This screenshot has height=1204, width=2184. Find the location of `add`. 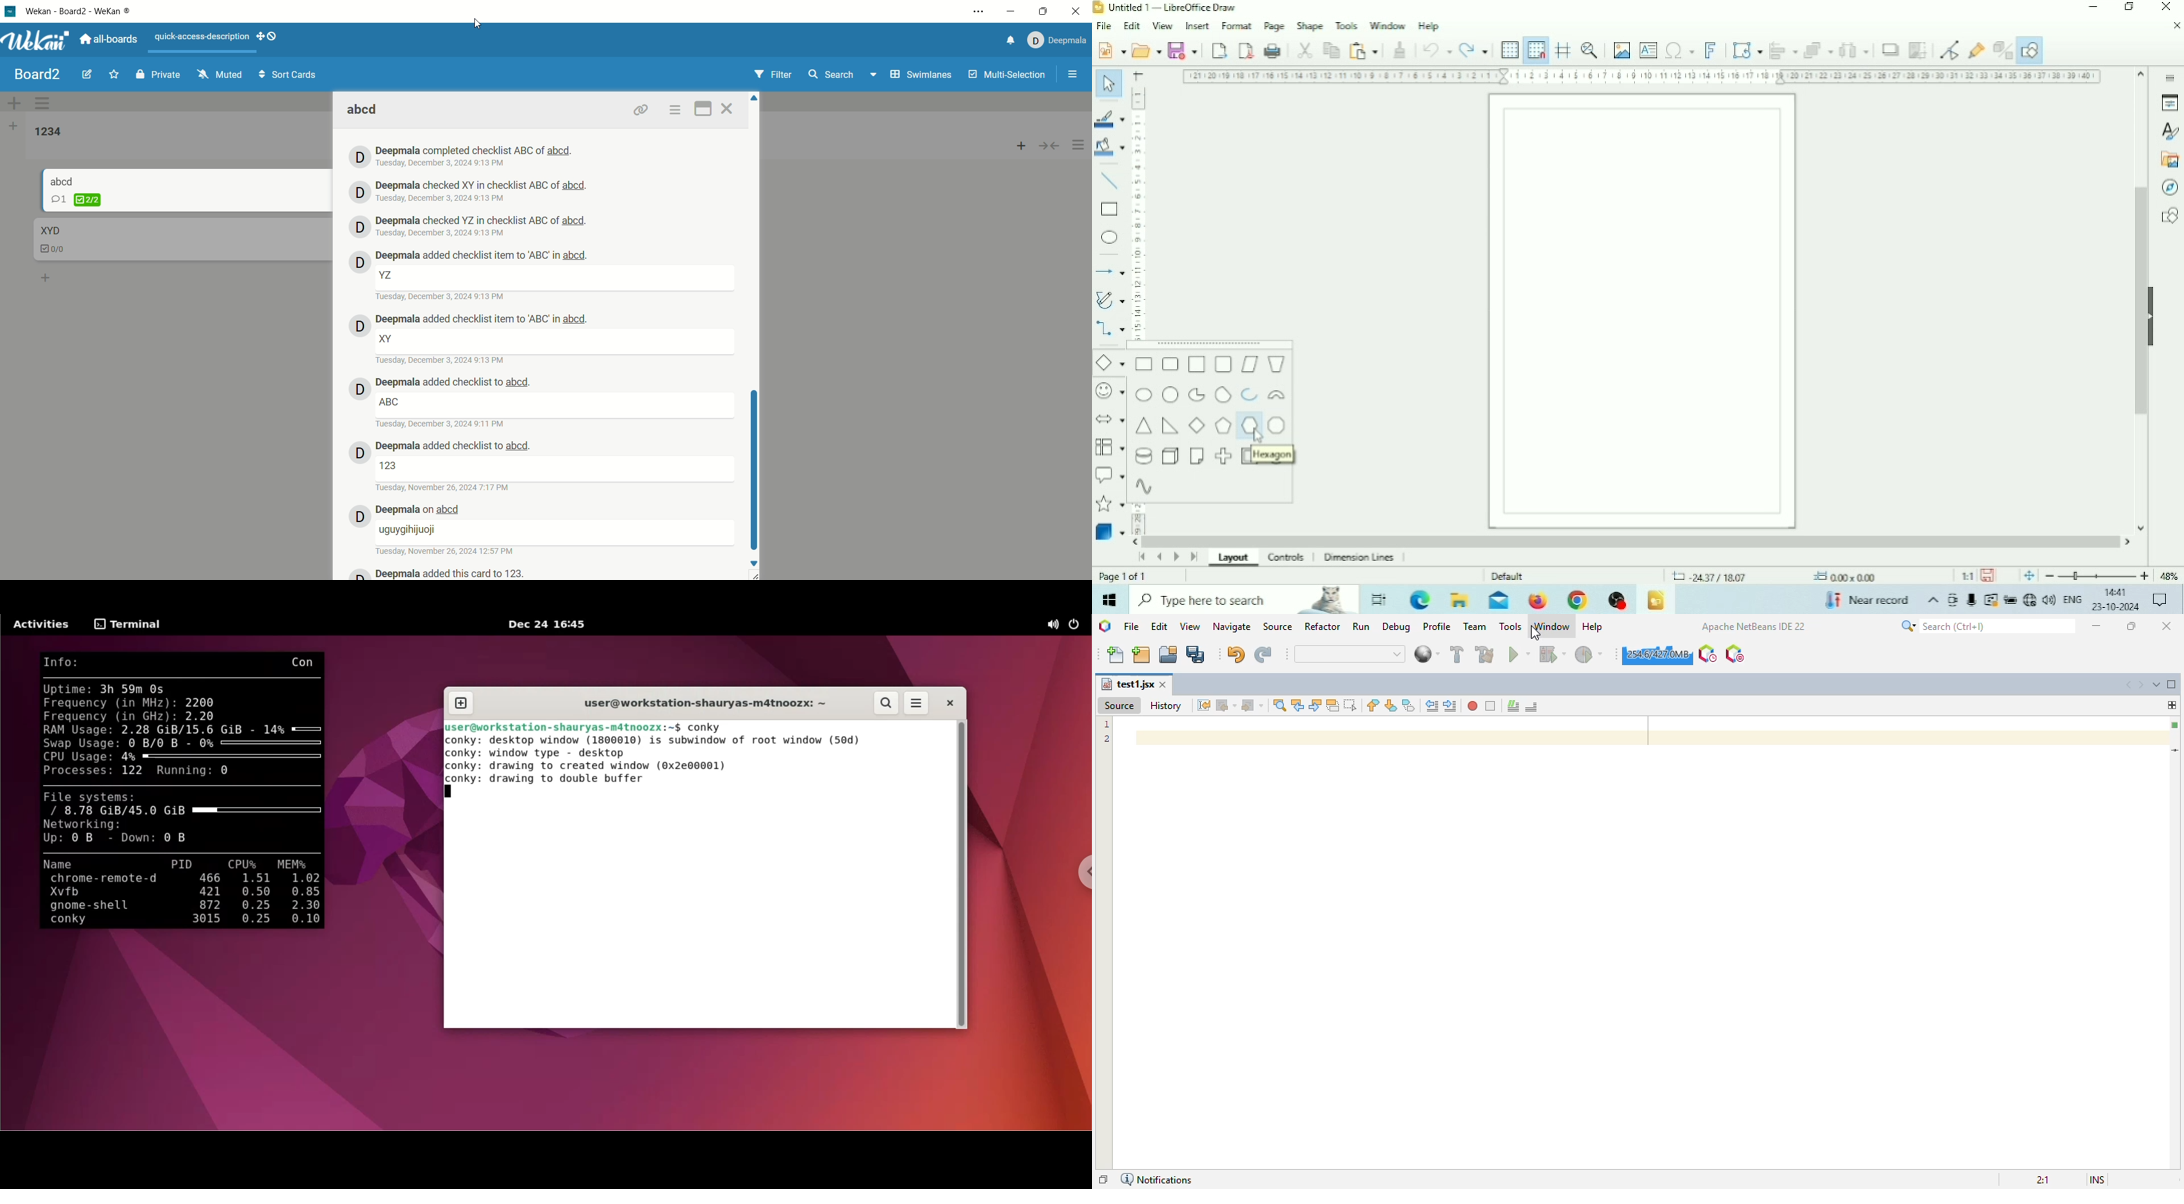

add is located at coordinates (1021, 143).